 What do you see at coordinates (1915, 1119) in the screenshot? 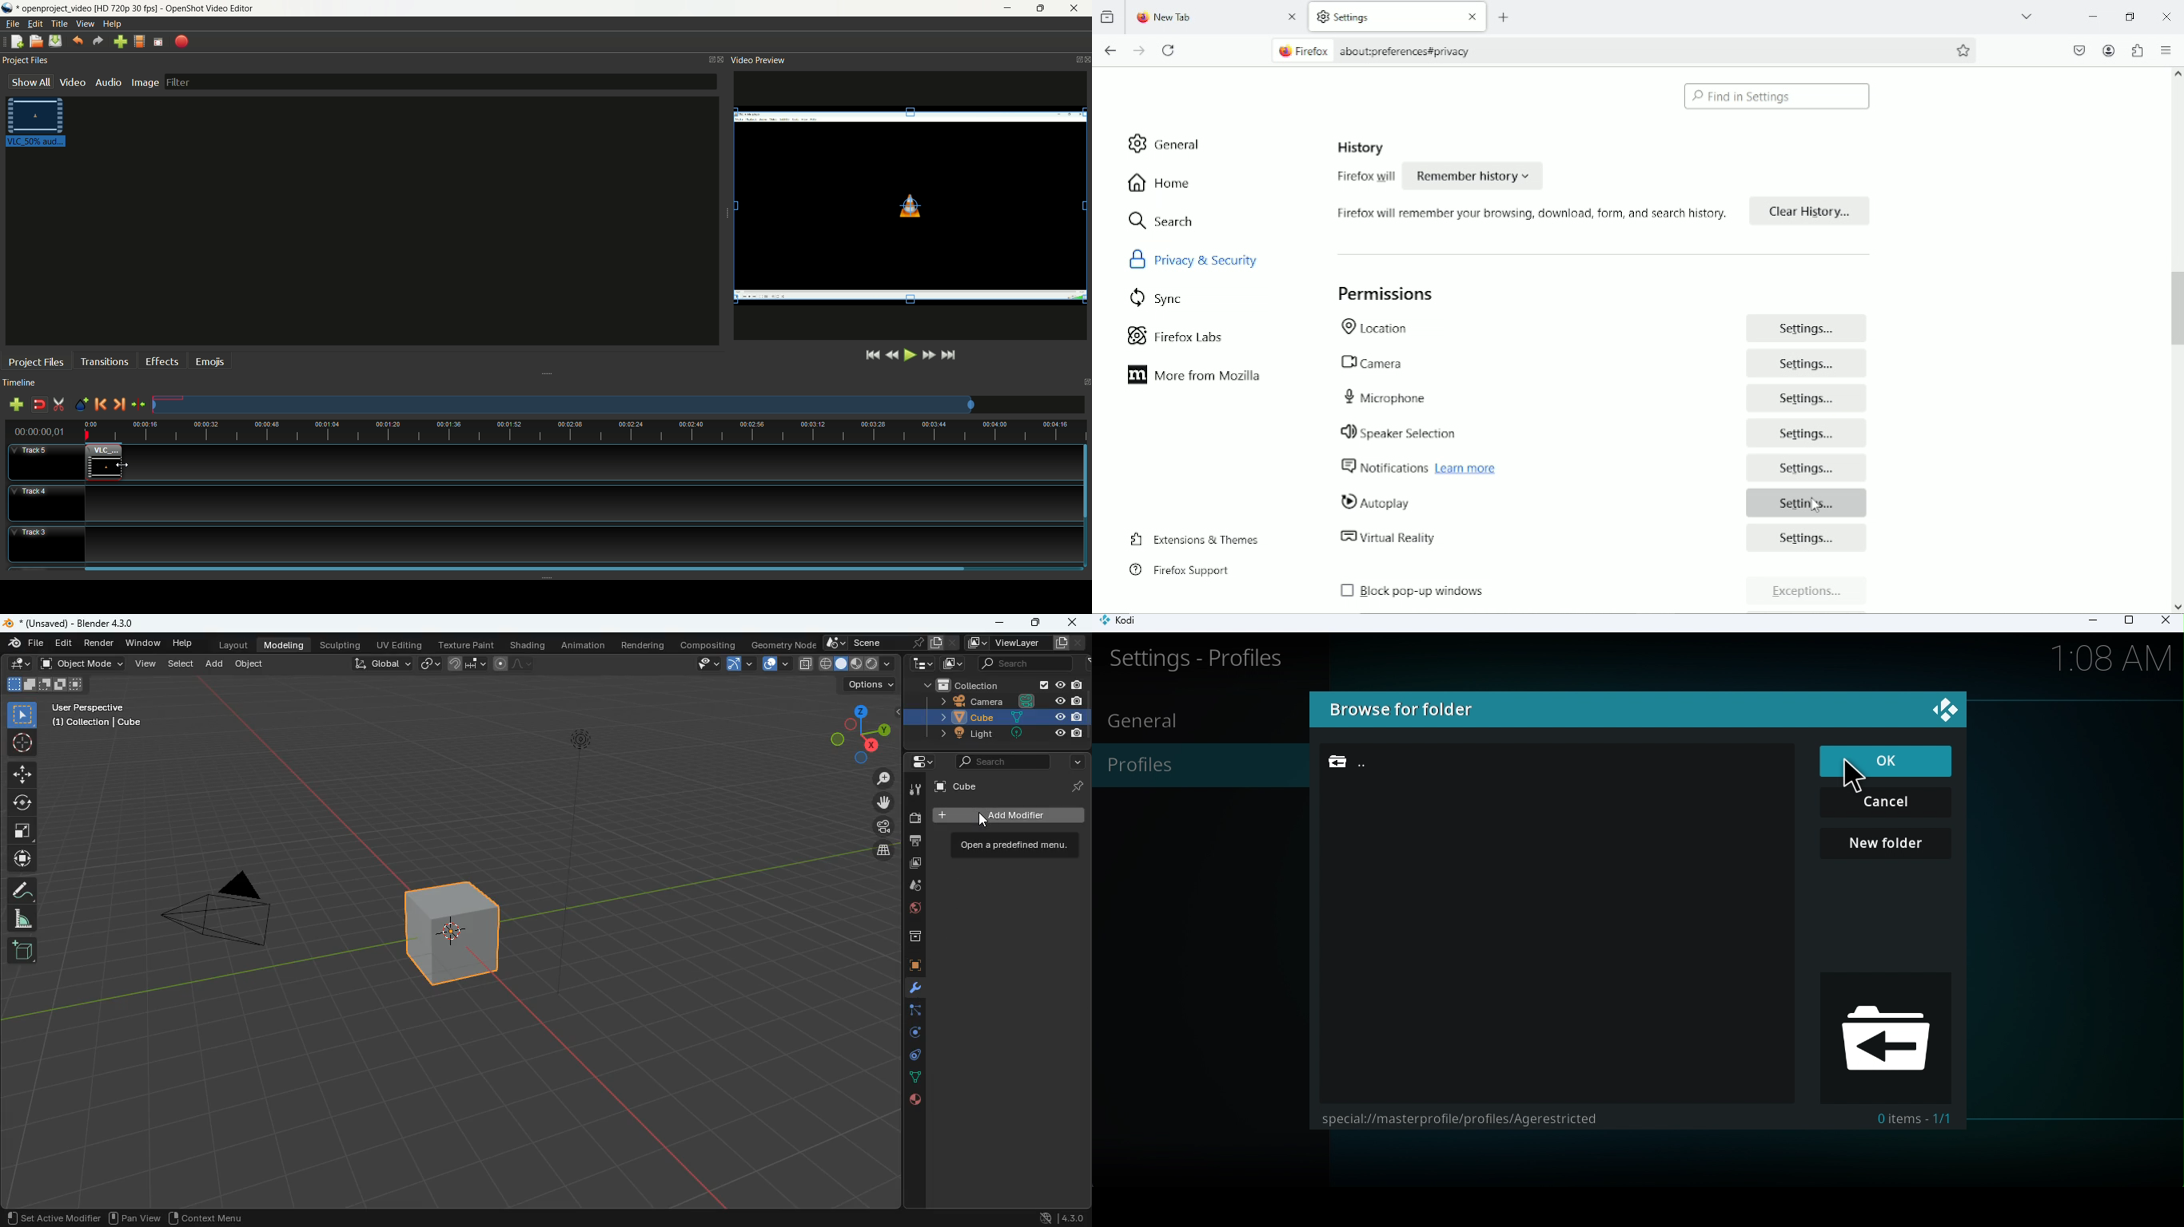
I see `0 items - 1/1` at bounding box center [1915, 1119].